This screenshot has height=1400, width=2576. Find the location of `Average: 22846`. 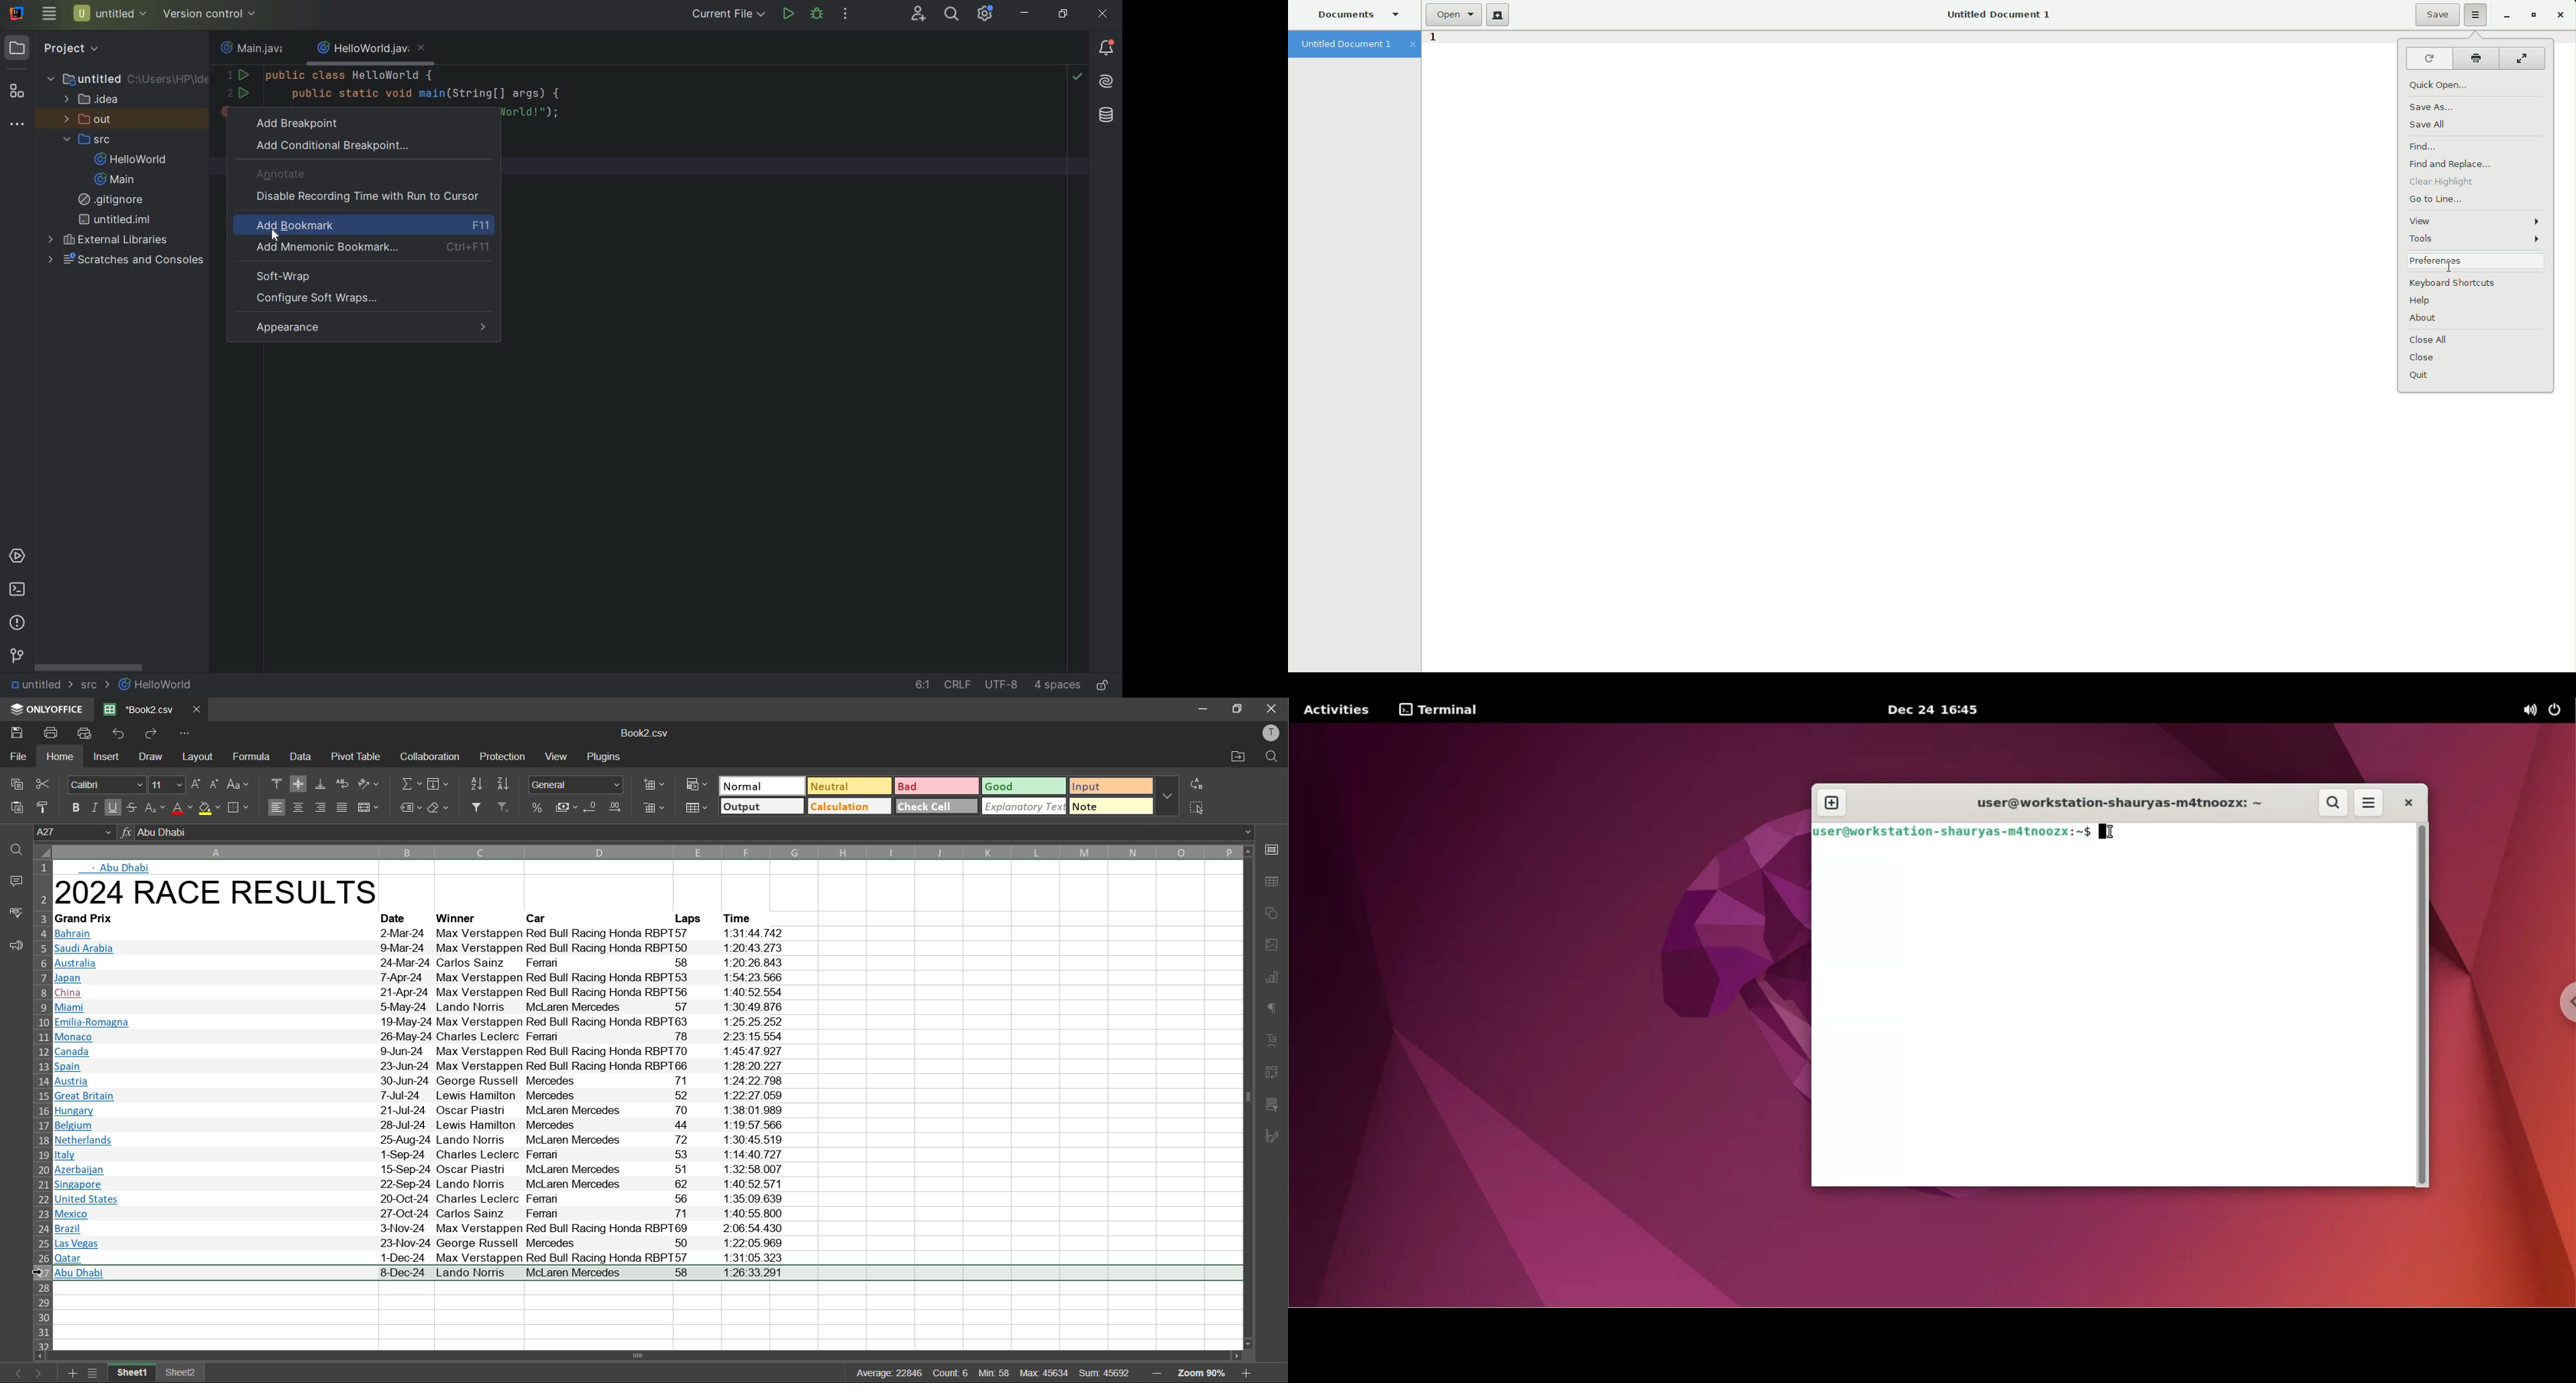

Average: 22846 is located at coordinates (853, 1371).